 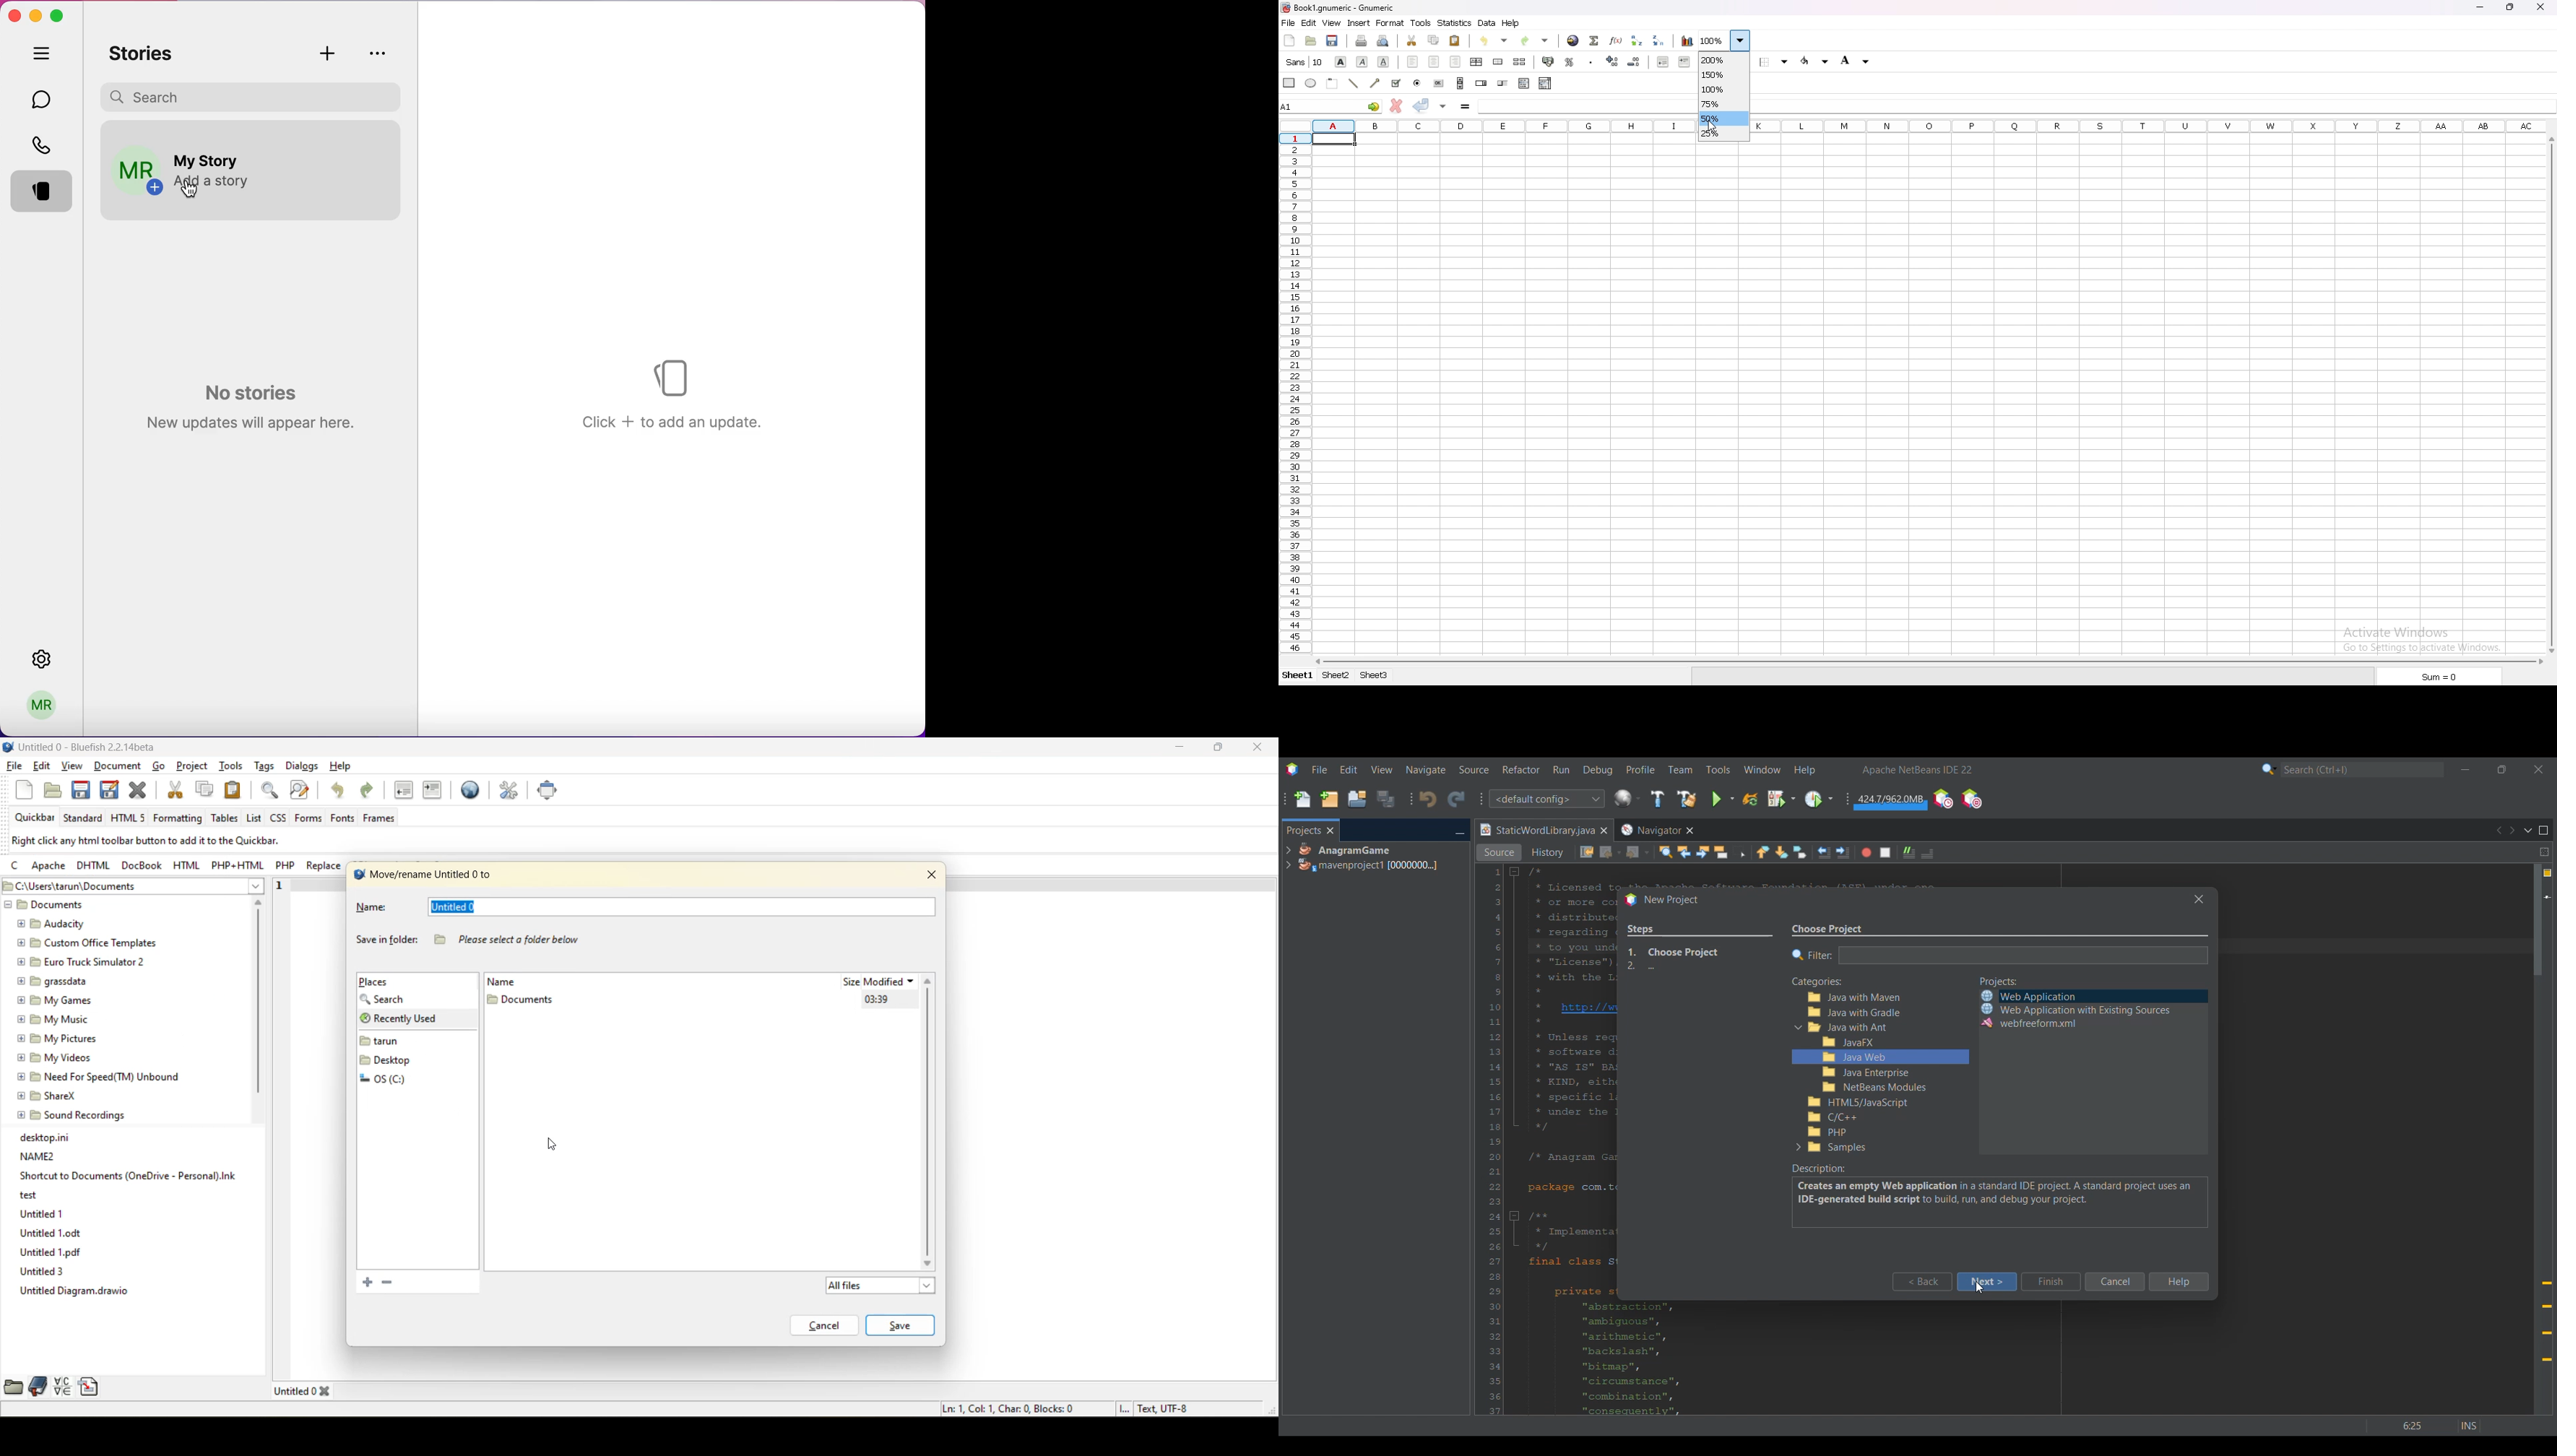 I want to click on Drop down, so click(x=1864, y=61).